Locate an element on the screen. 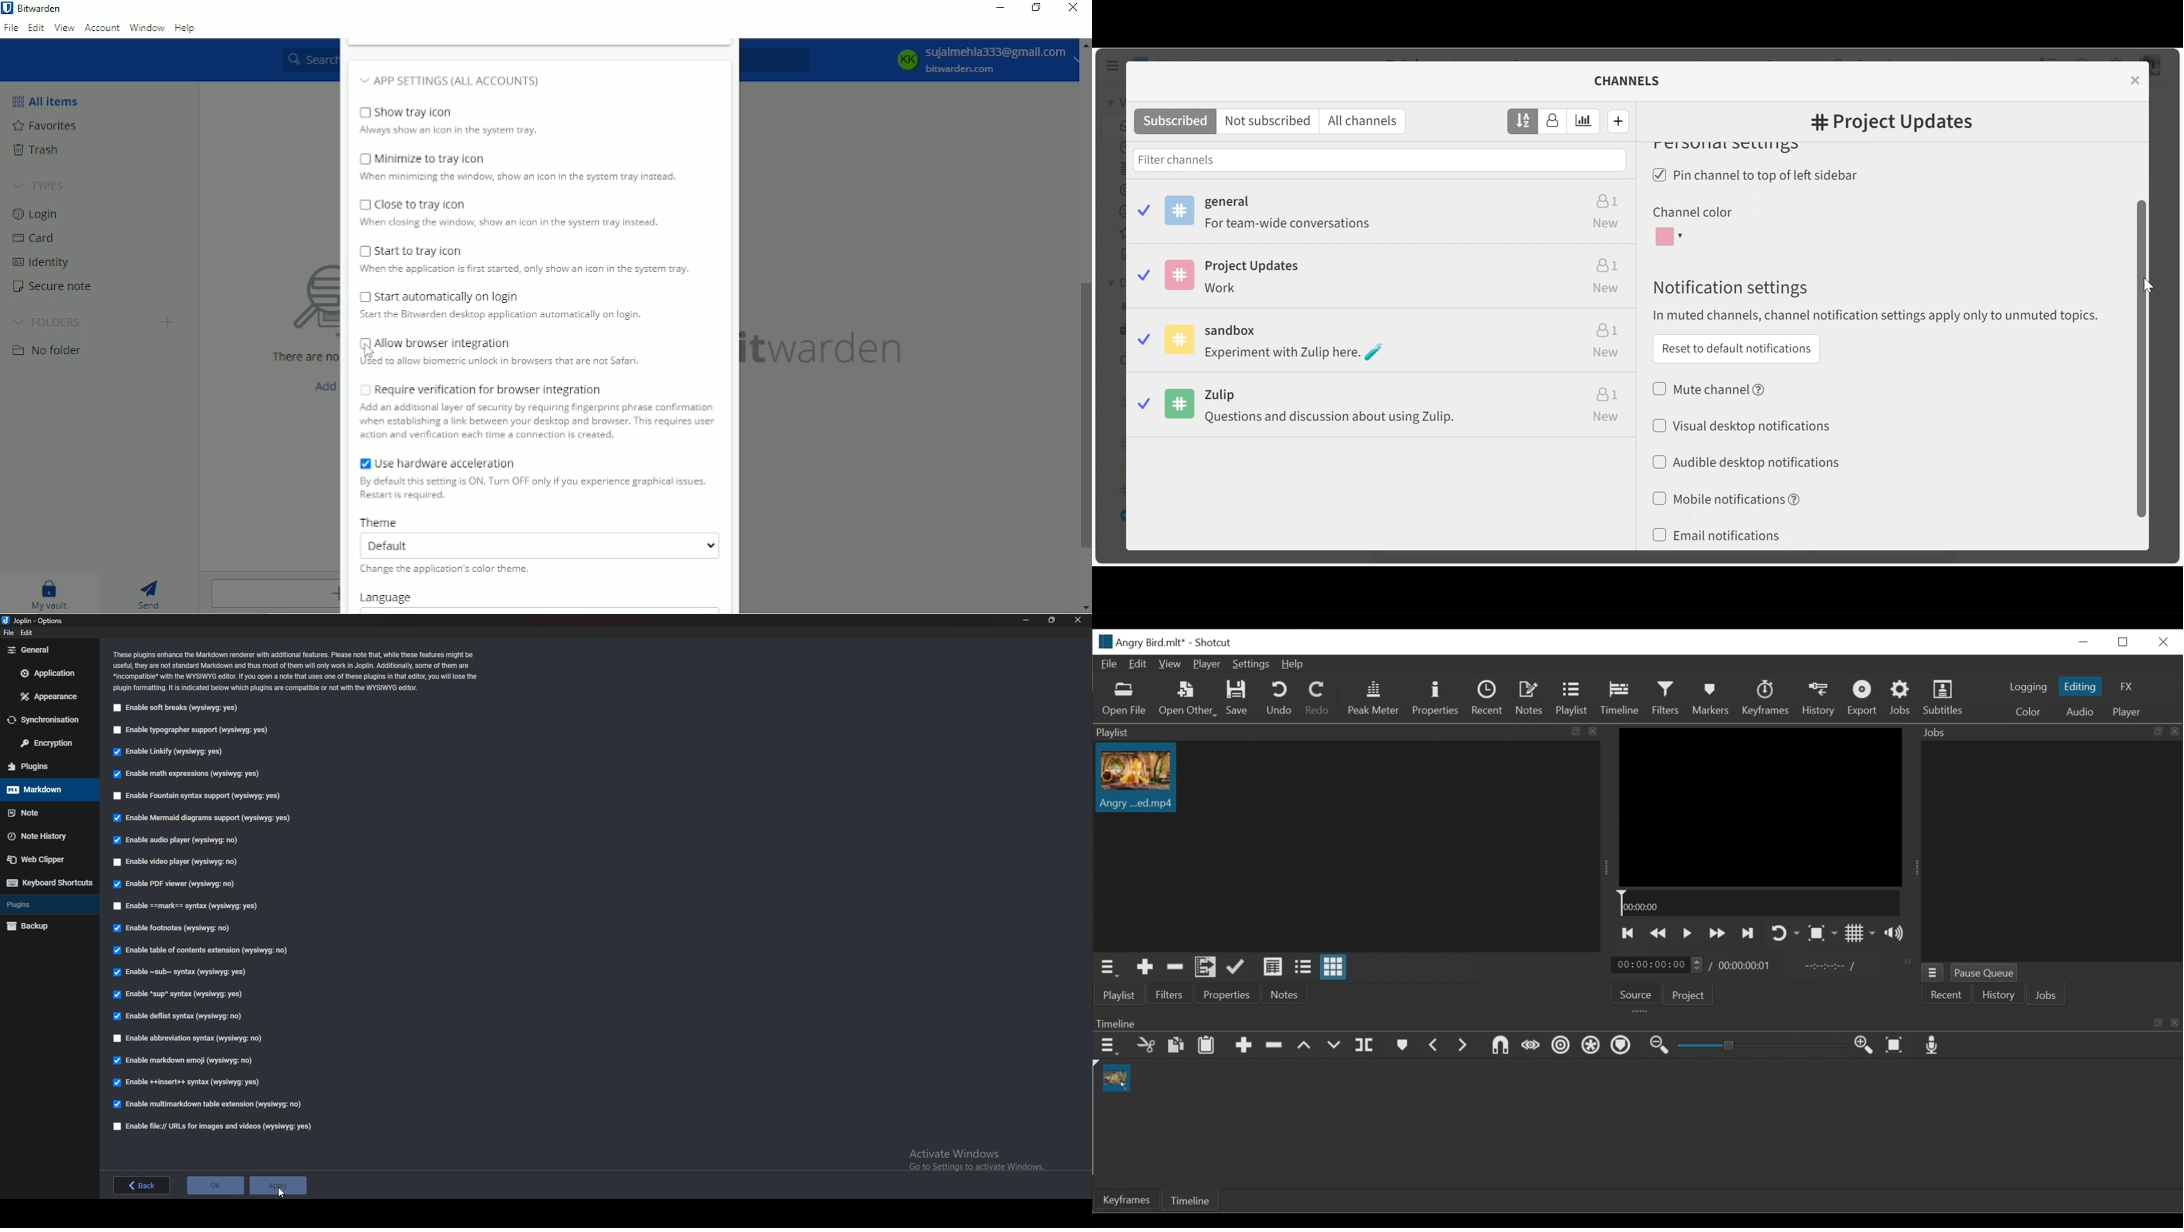 The image size is (2184, 1232). Enable abbreviations syntax (wysiqyg:no) is located at coordinates (200, 1041).